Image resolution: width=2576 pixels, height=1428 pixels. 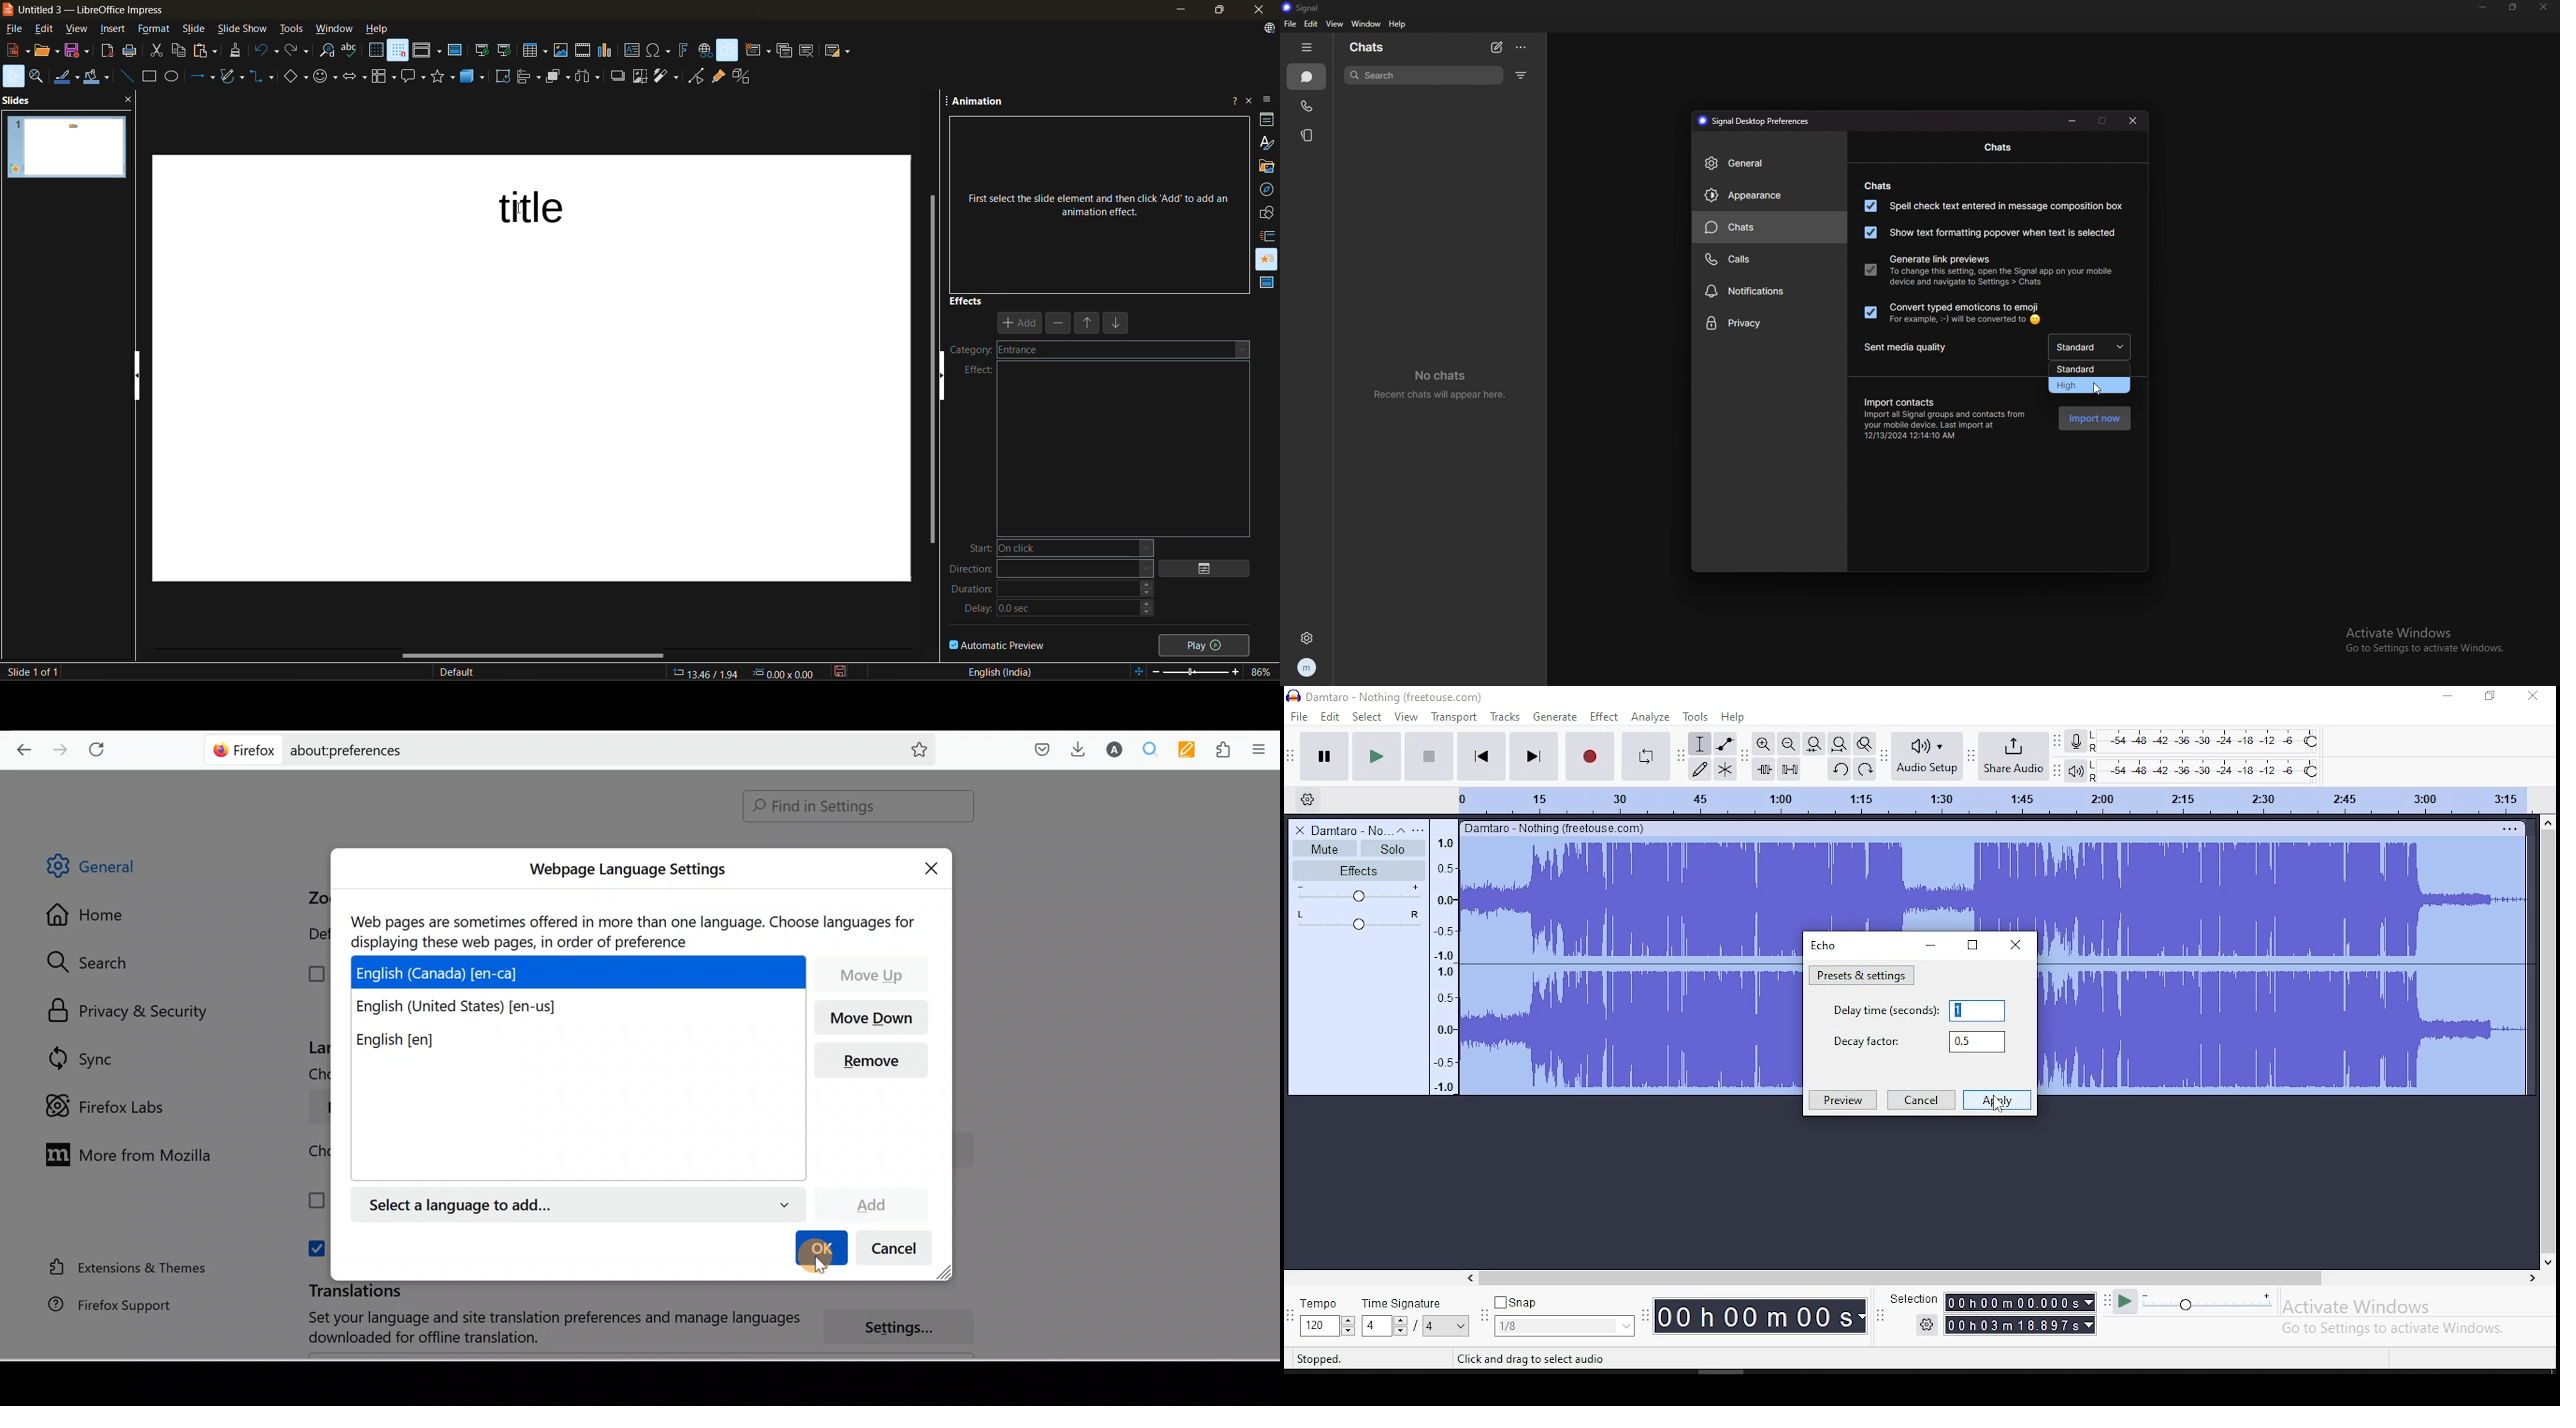 What do you see at coordinates (1269, 101) in the screenshot?
I see `sidebar settings` at bounding box center [1269, 101].